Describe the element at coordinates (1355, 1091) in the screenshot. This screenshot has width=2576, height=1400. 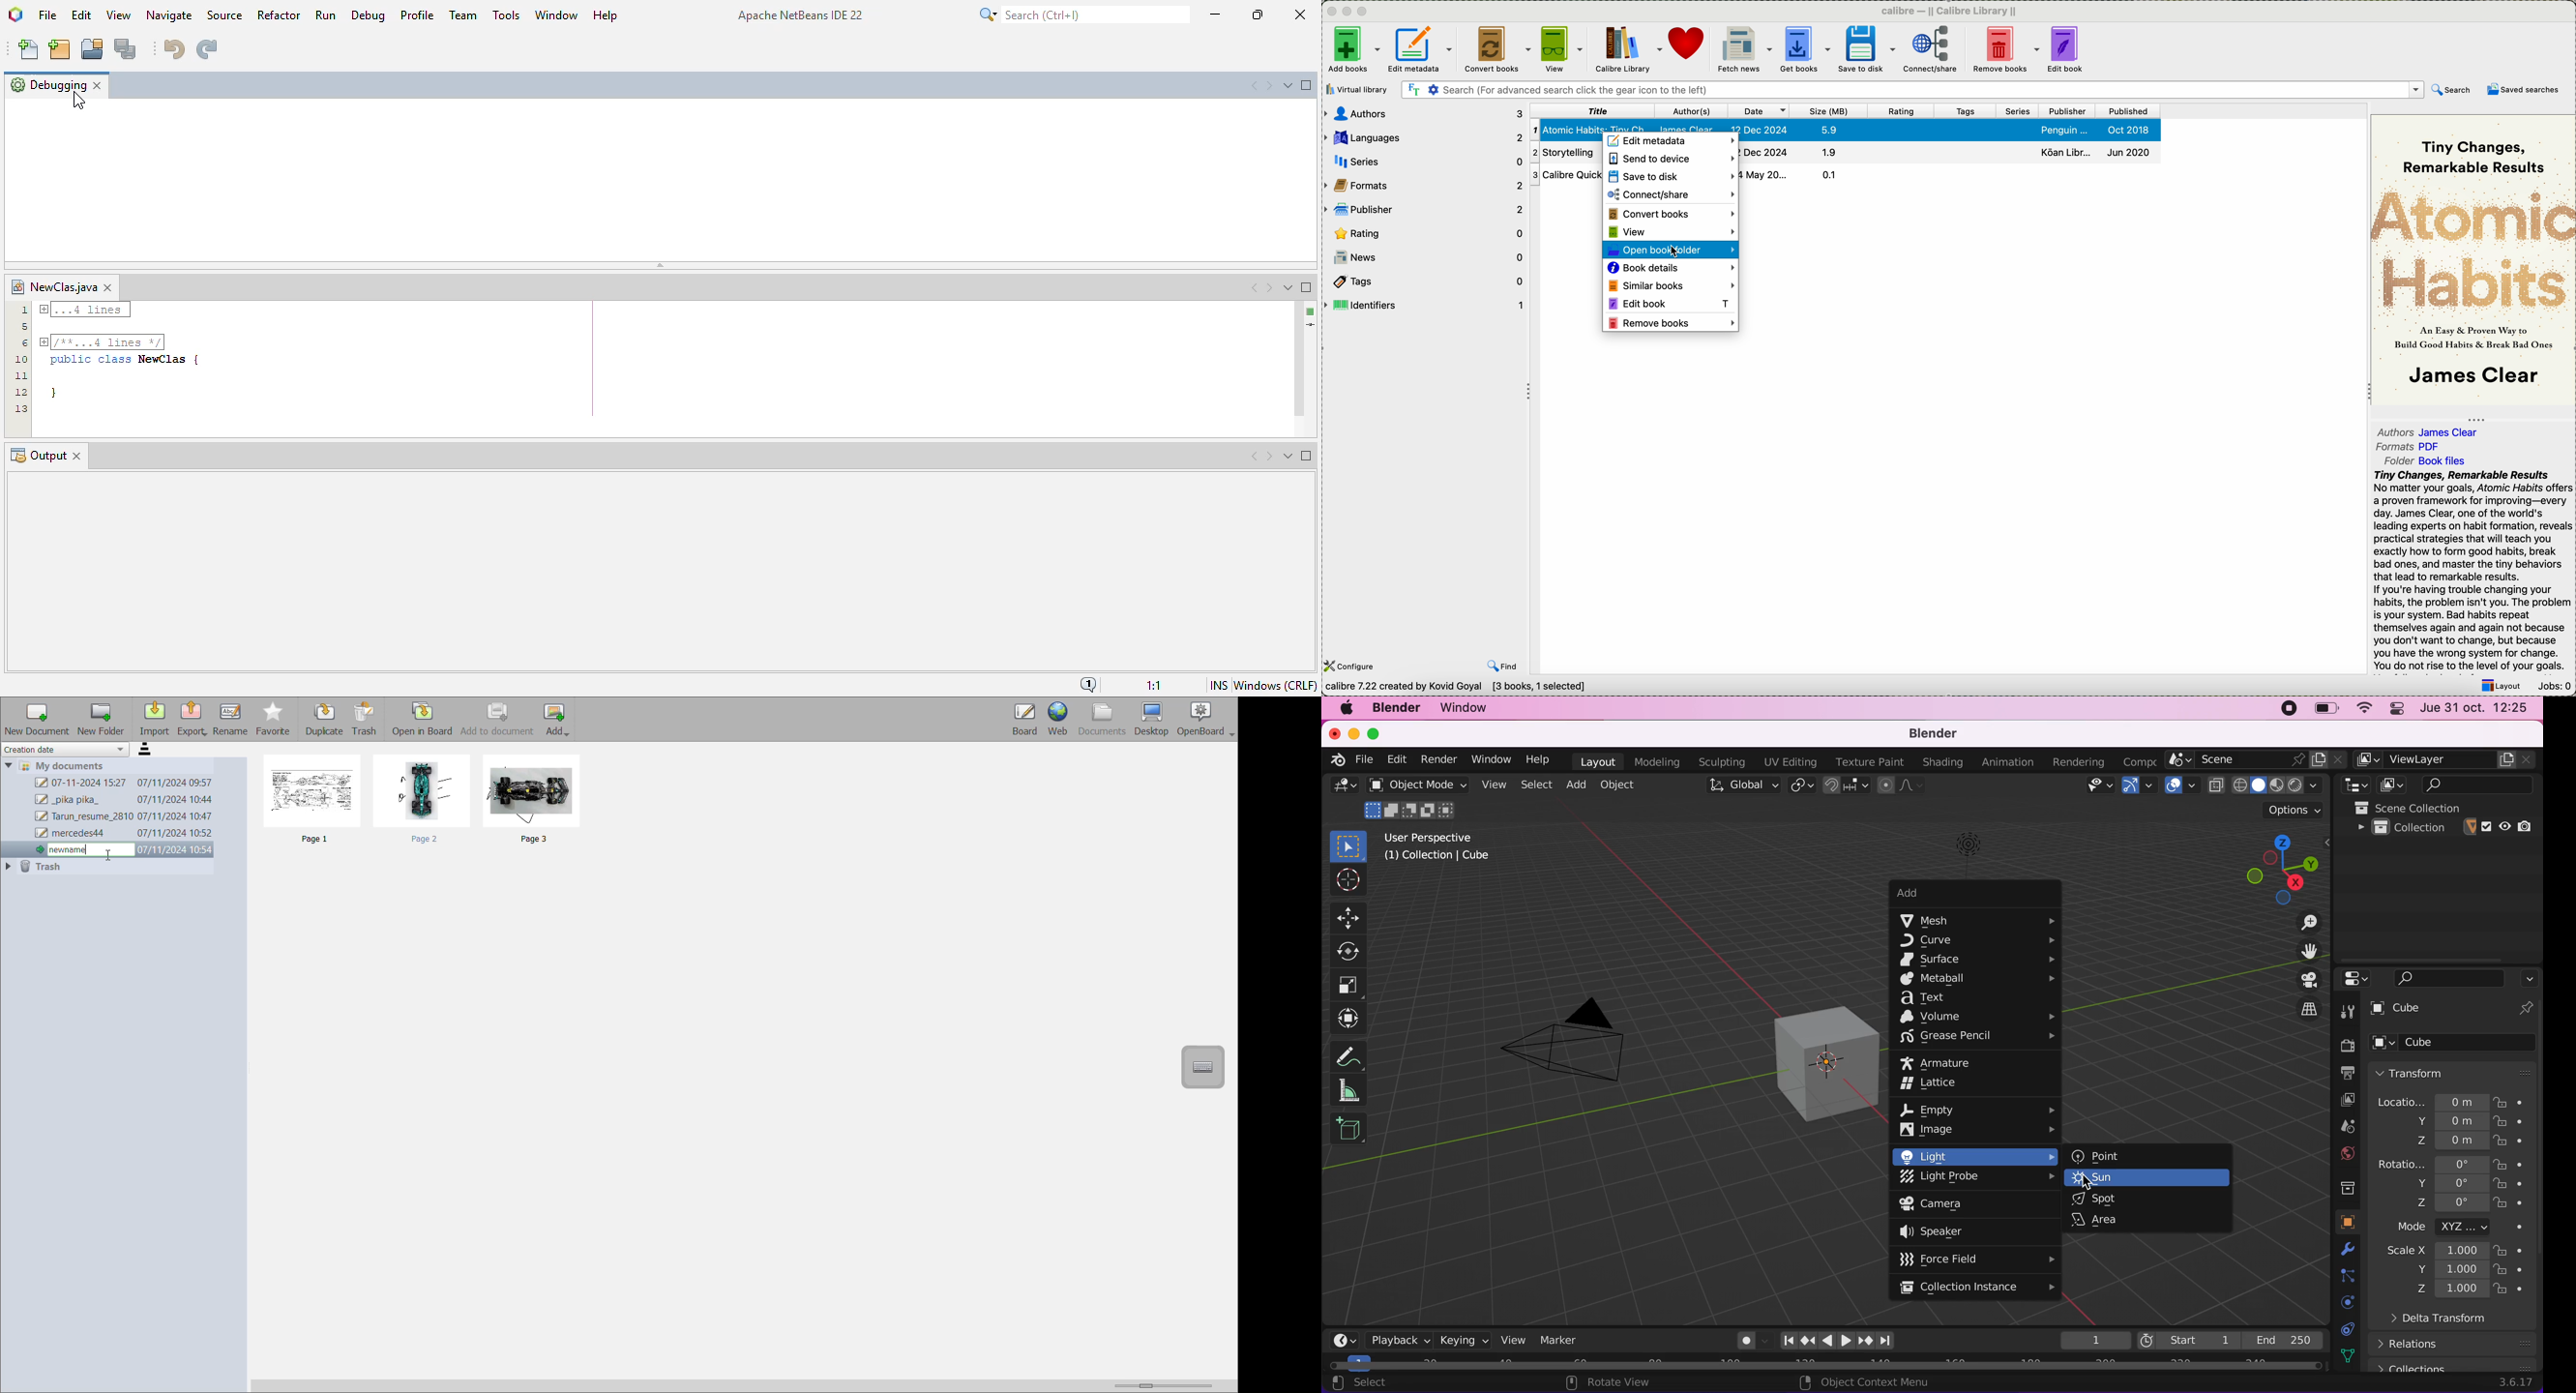
I see `annotate` at that location.